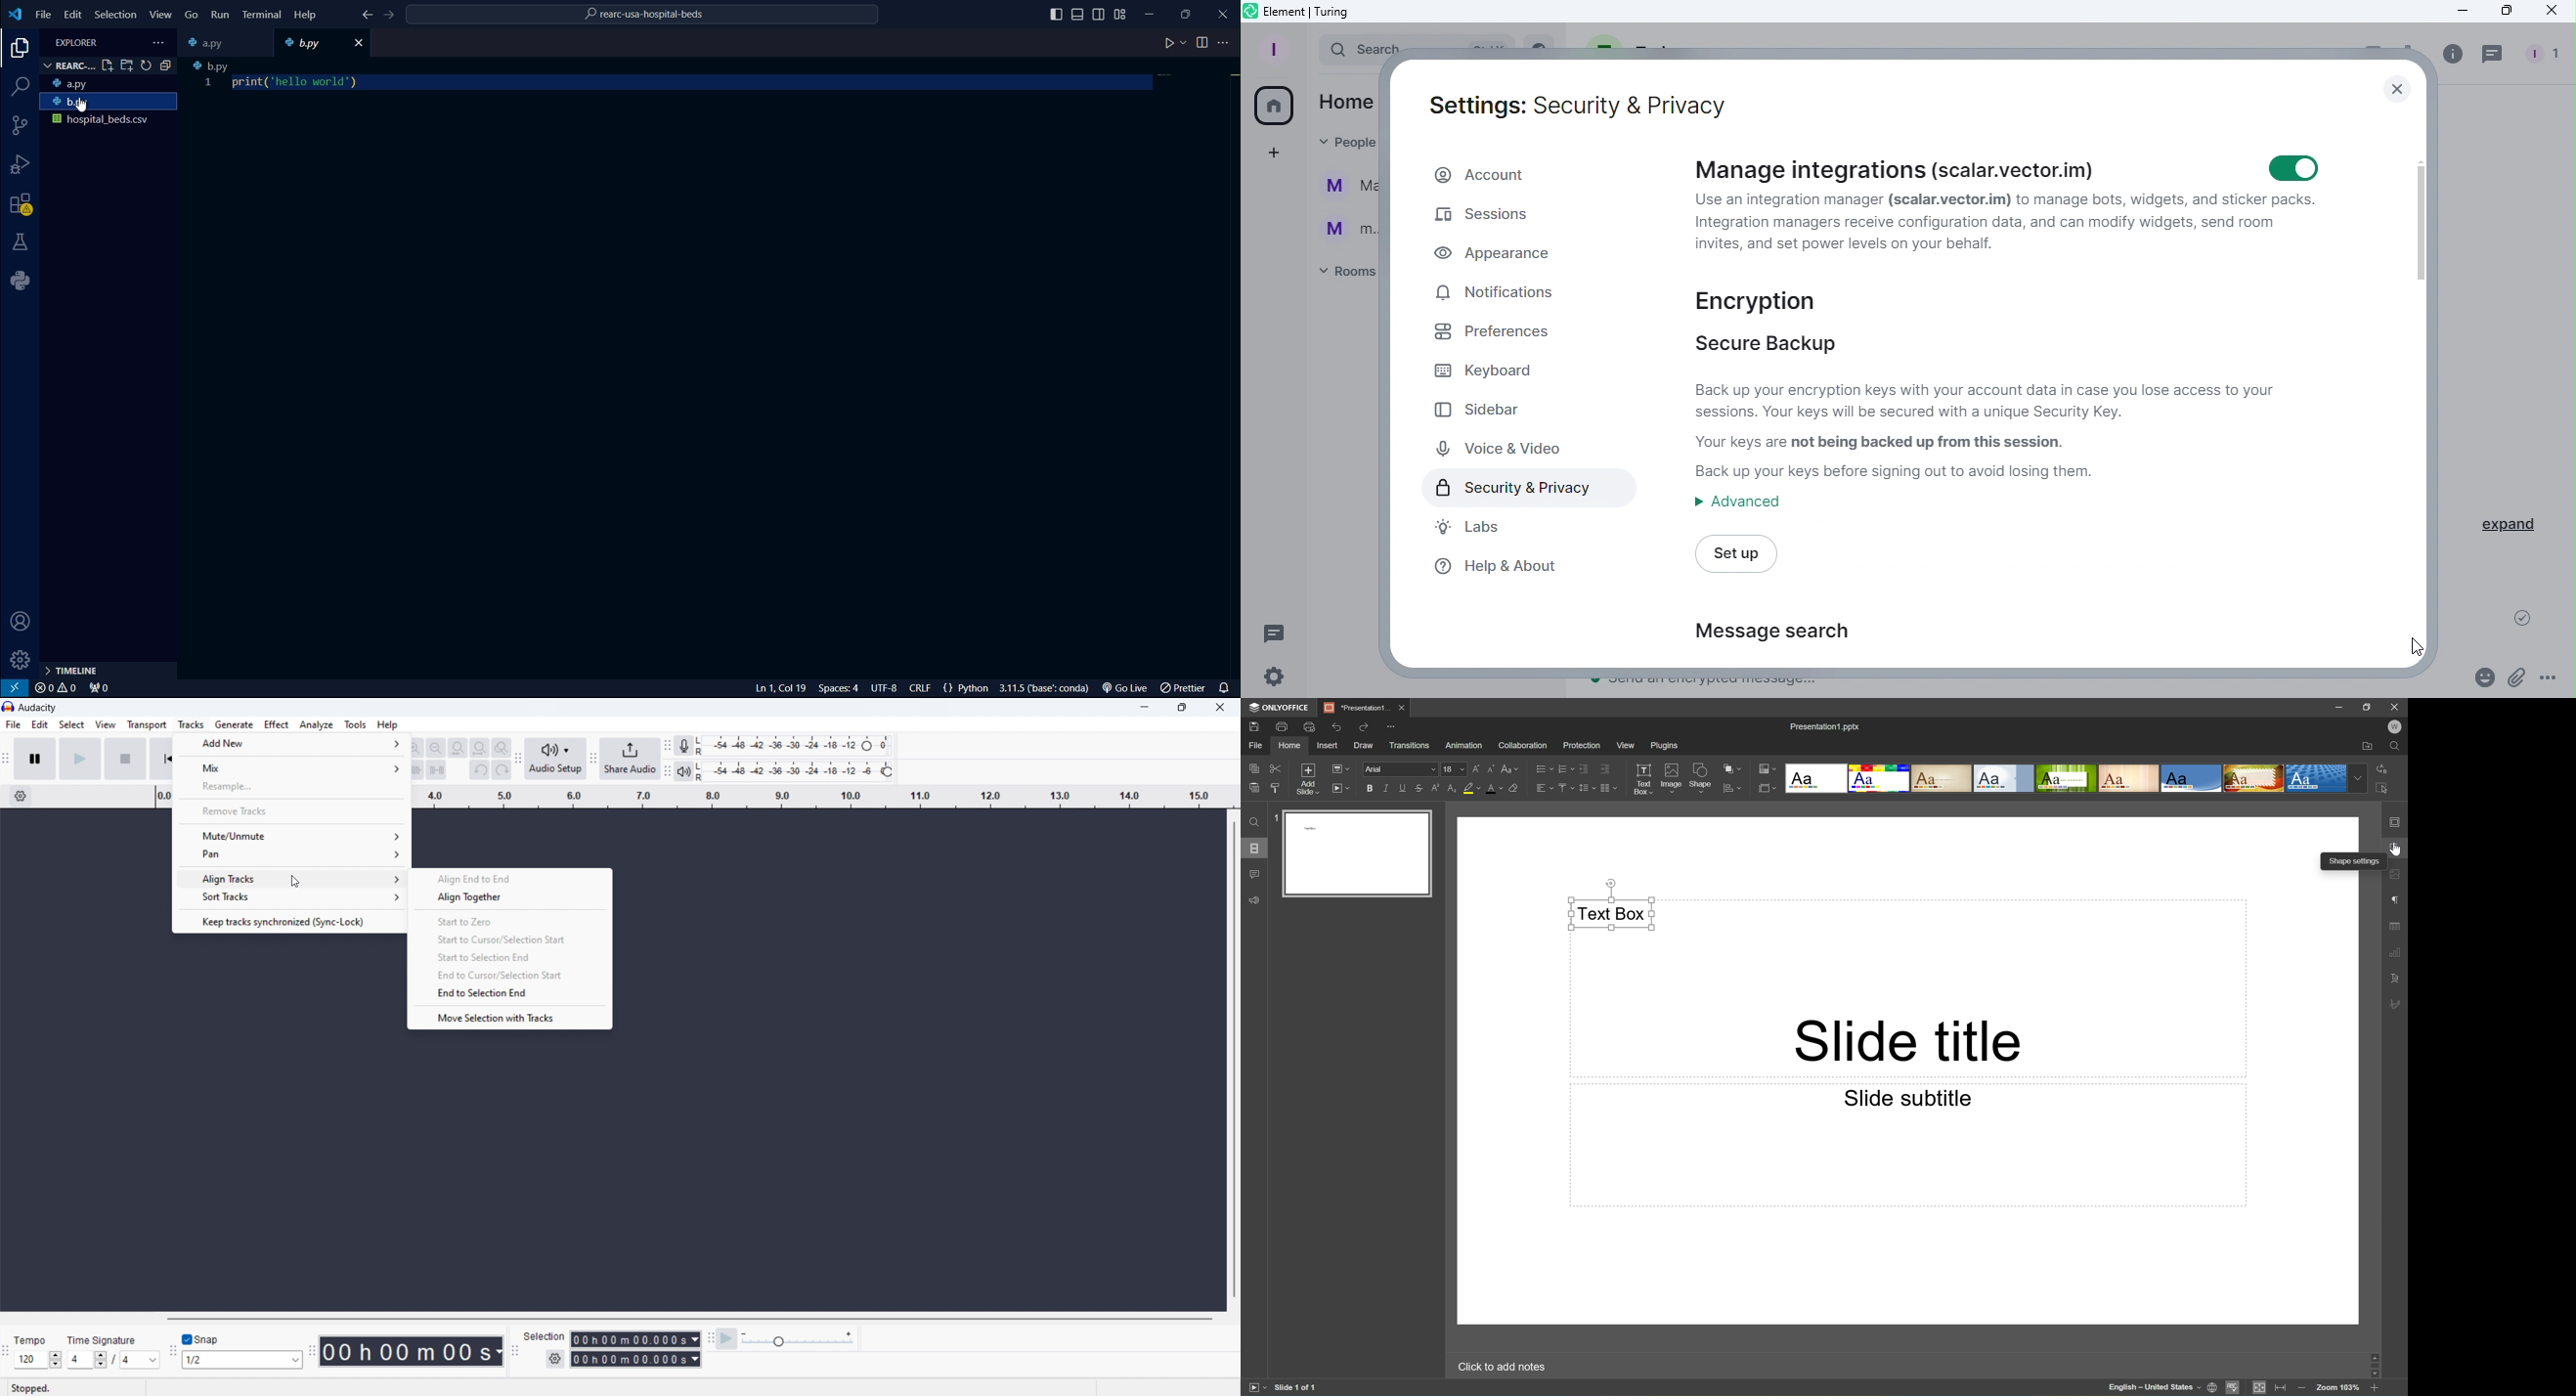  Describe the element at coordinates (19, 796) in the screenshot. I see `settings` at that location.